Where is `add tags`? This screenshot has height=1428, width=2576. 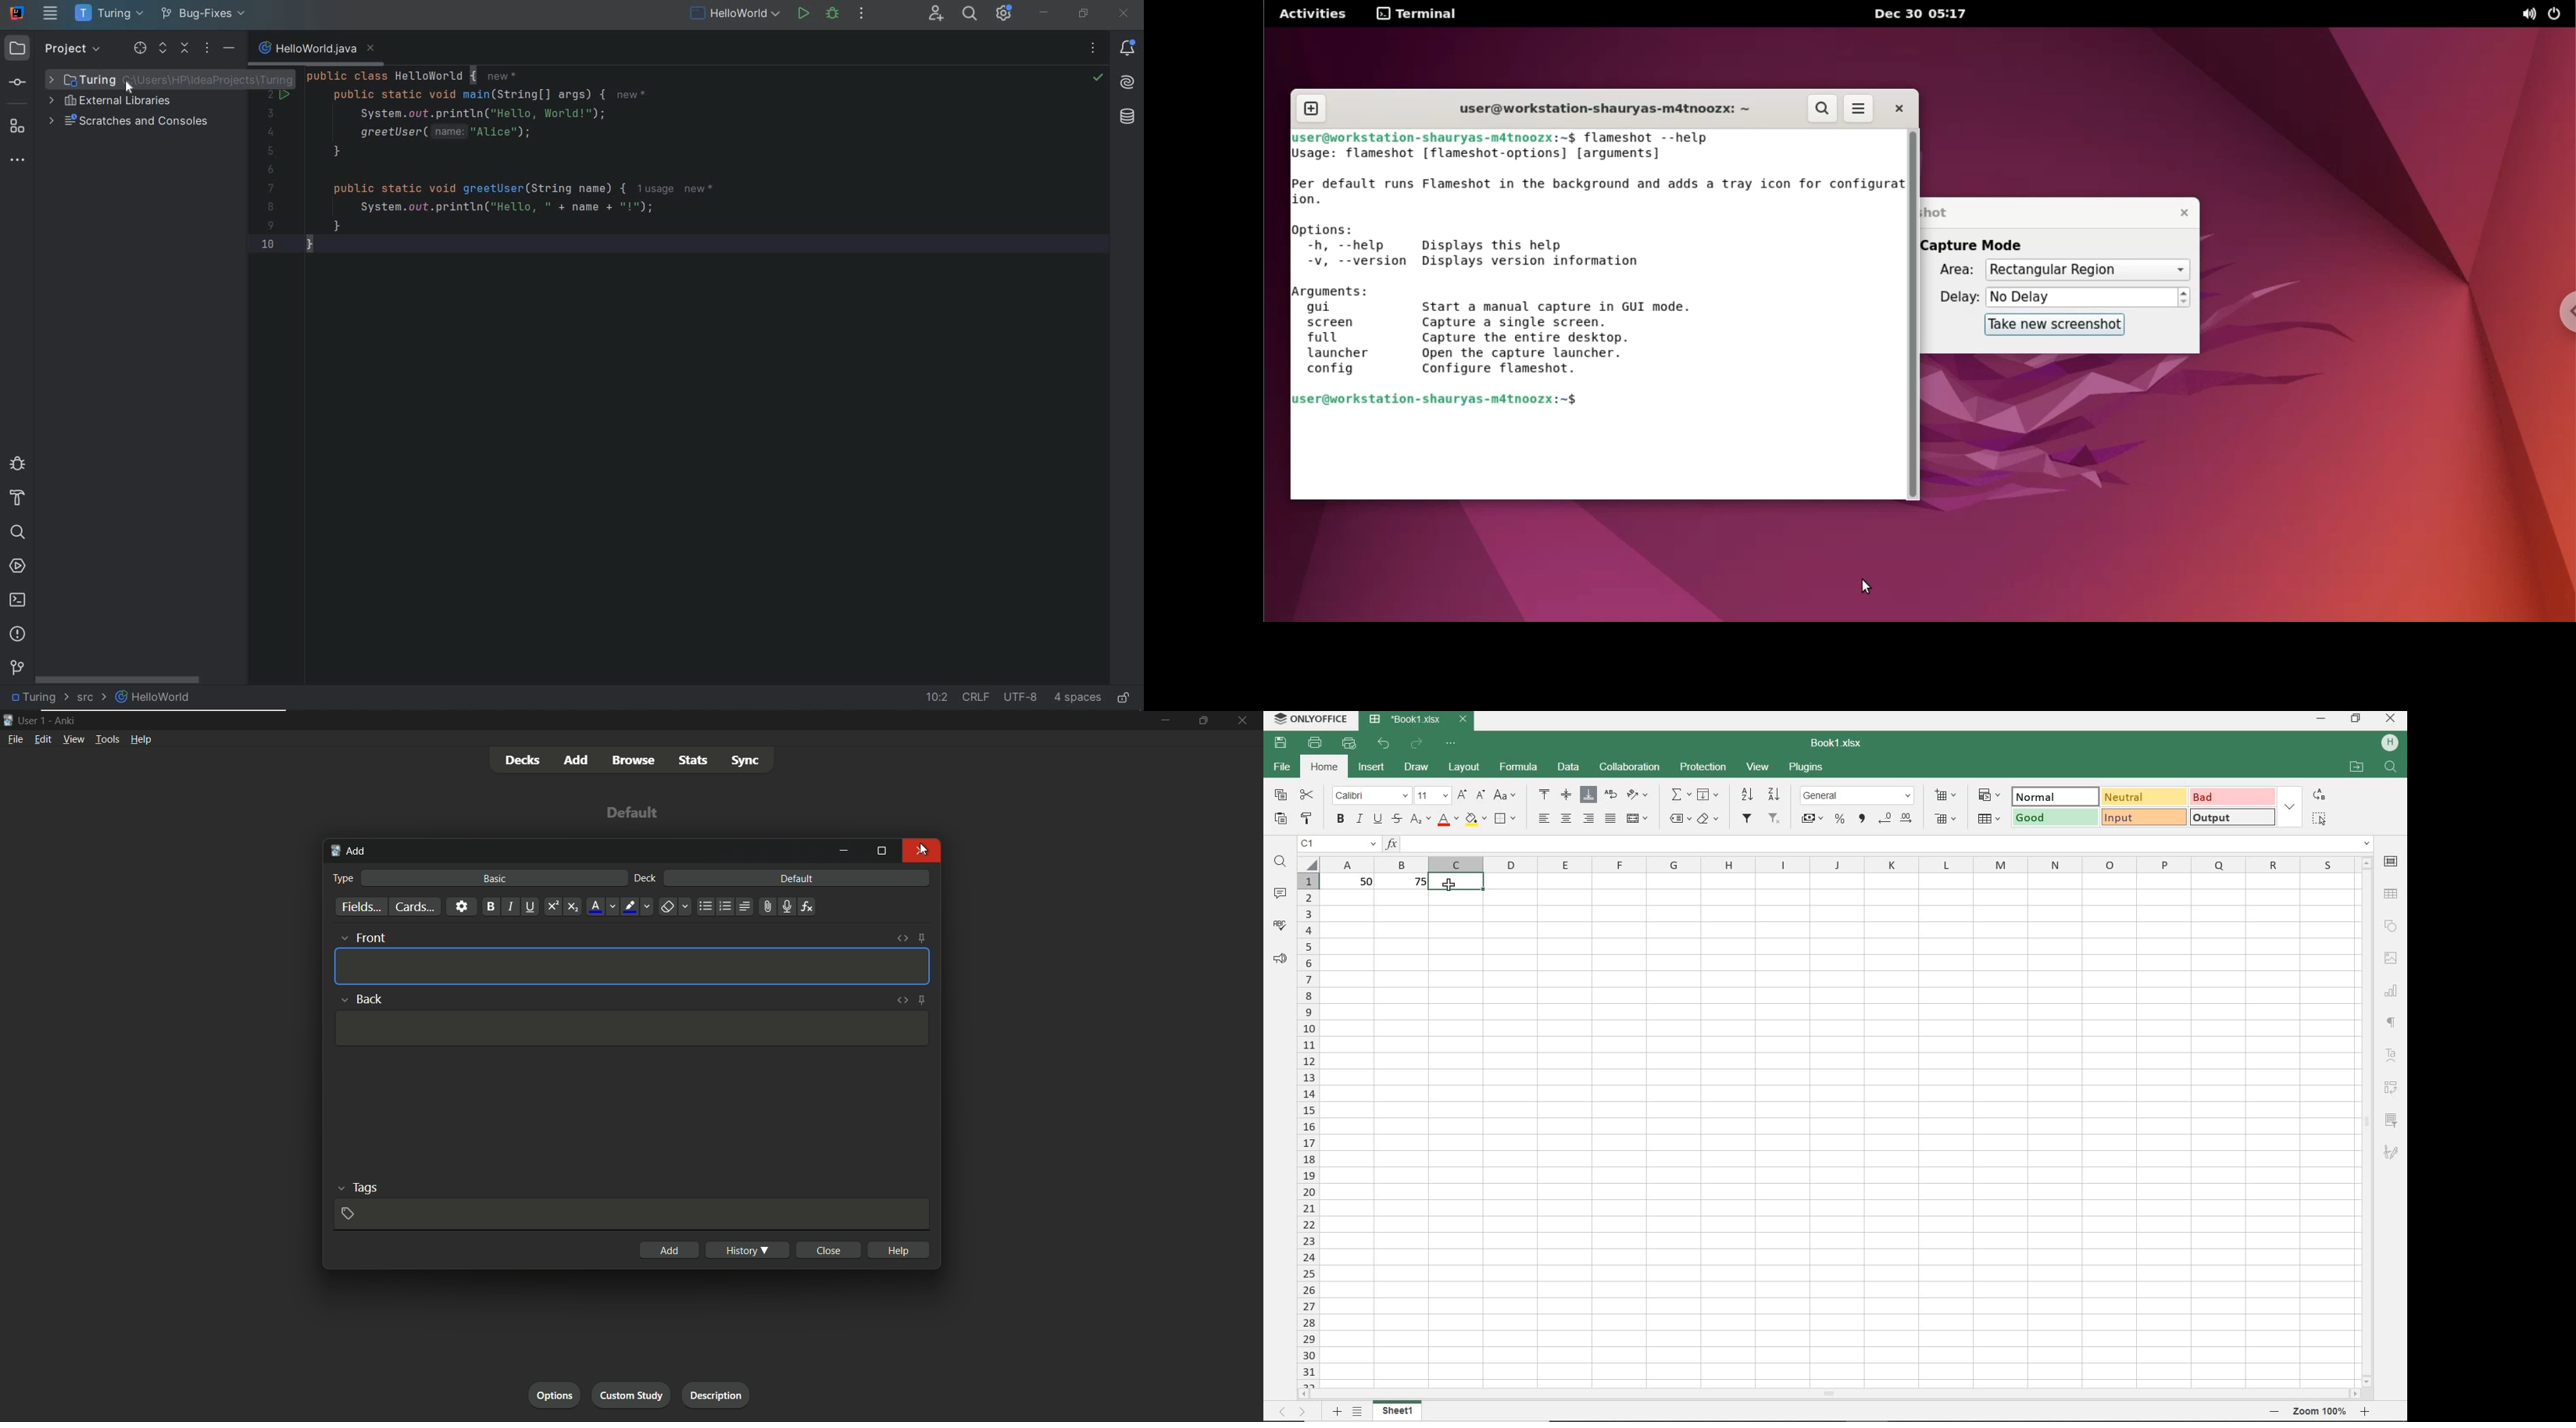
add tags is located at coordinates (350, 1215).